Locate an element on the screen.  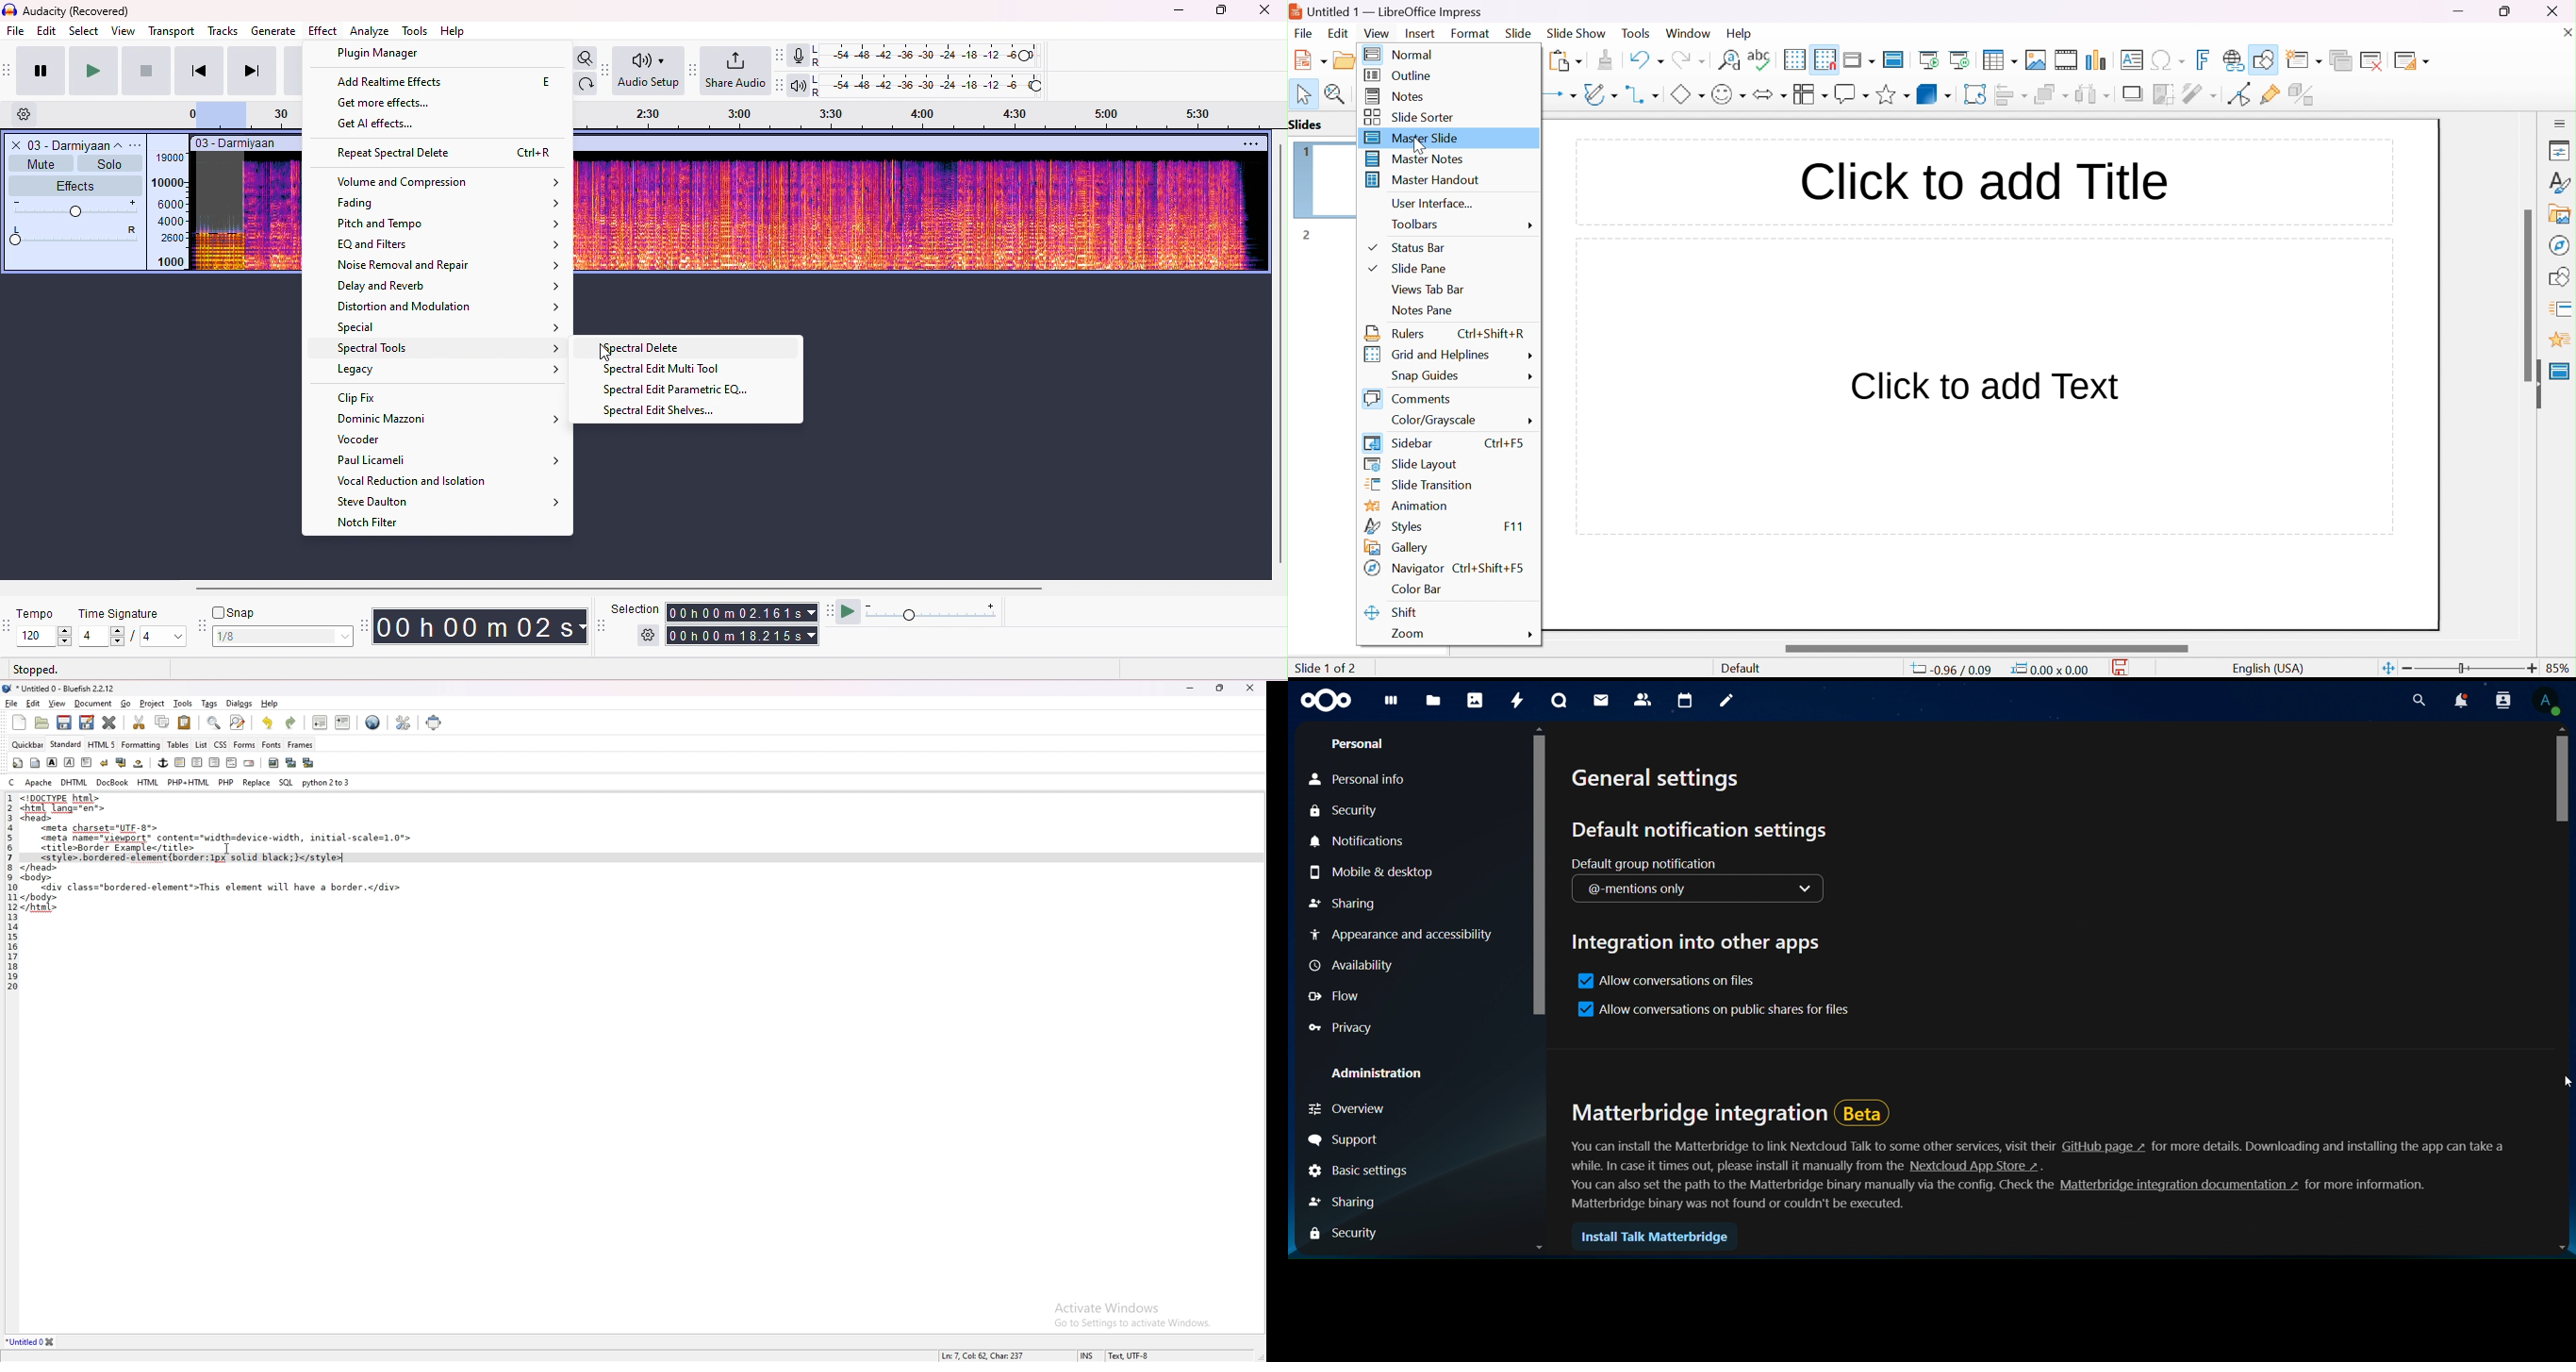
php+html is located at coordinates (189, 782).